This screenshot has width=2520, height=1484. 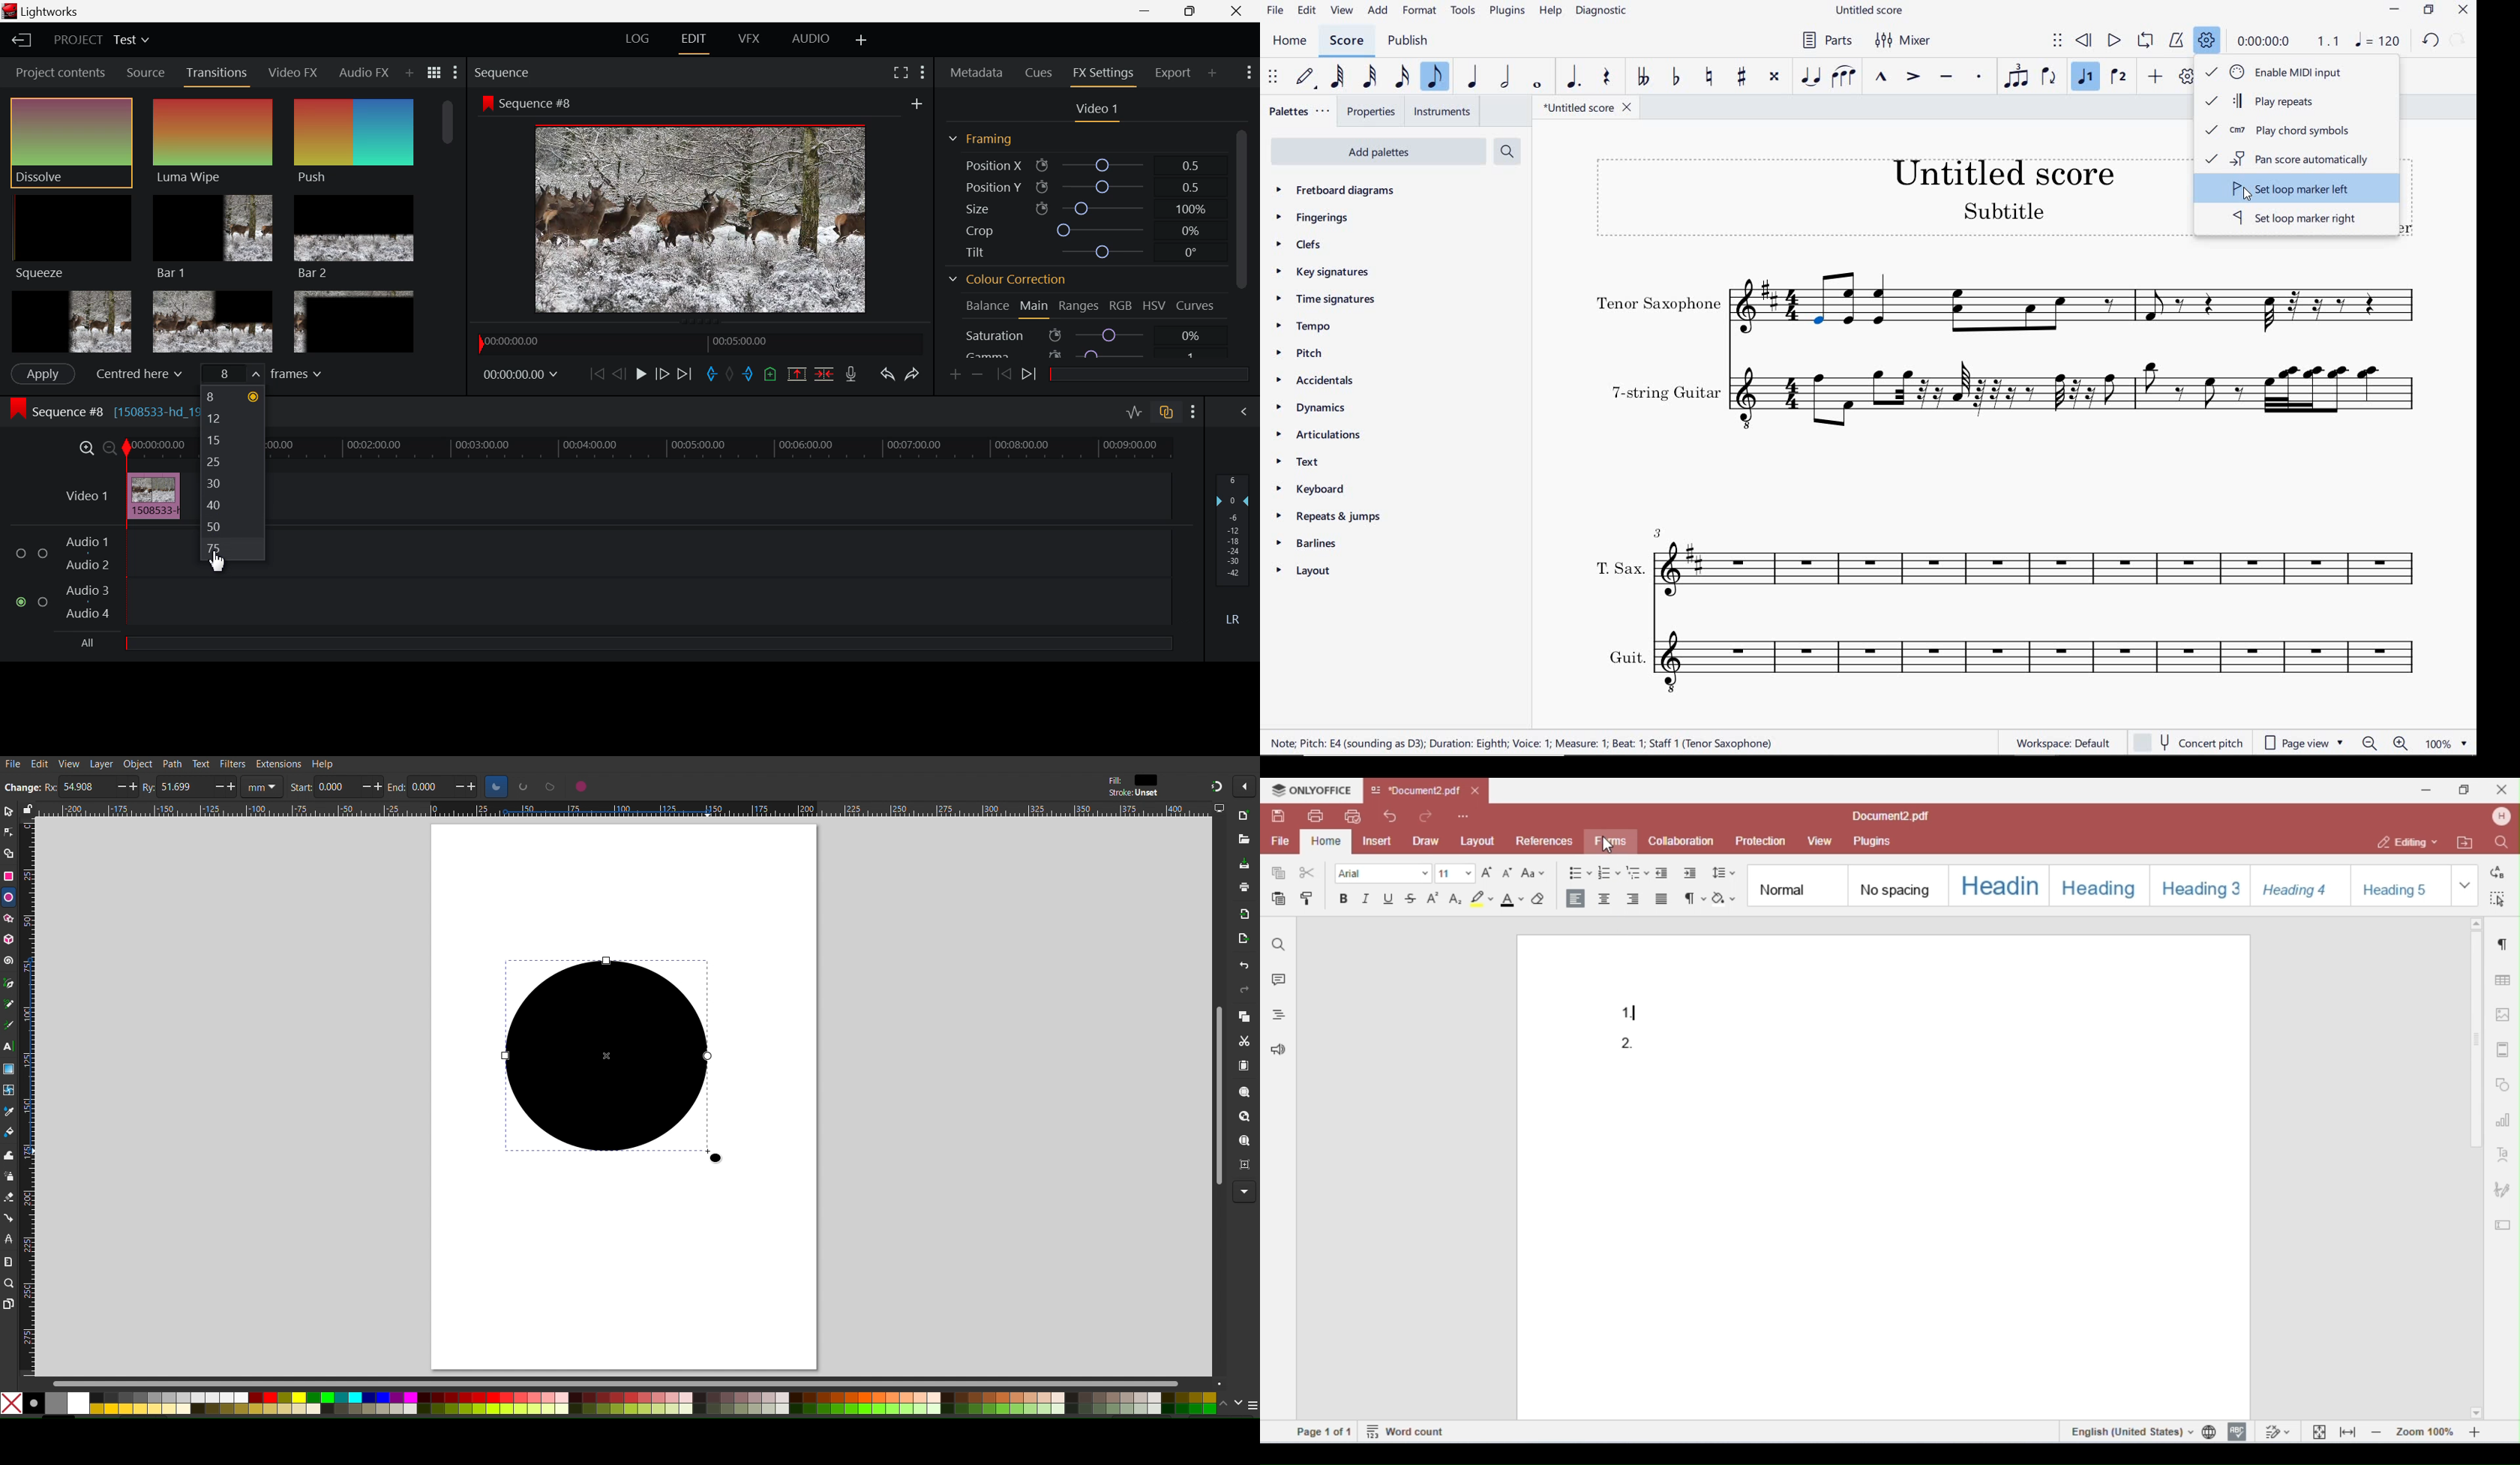 What do you see at coordinates (1589, 109) in the screenshot?
I see `FILE NAME` at bounding box center [1589, 109].